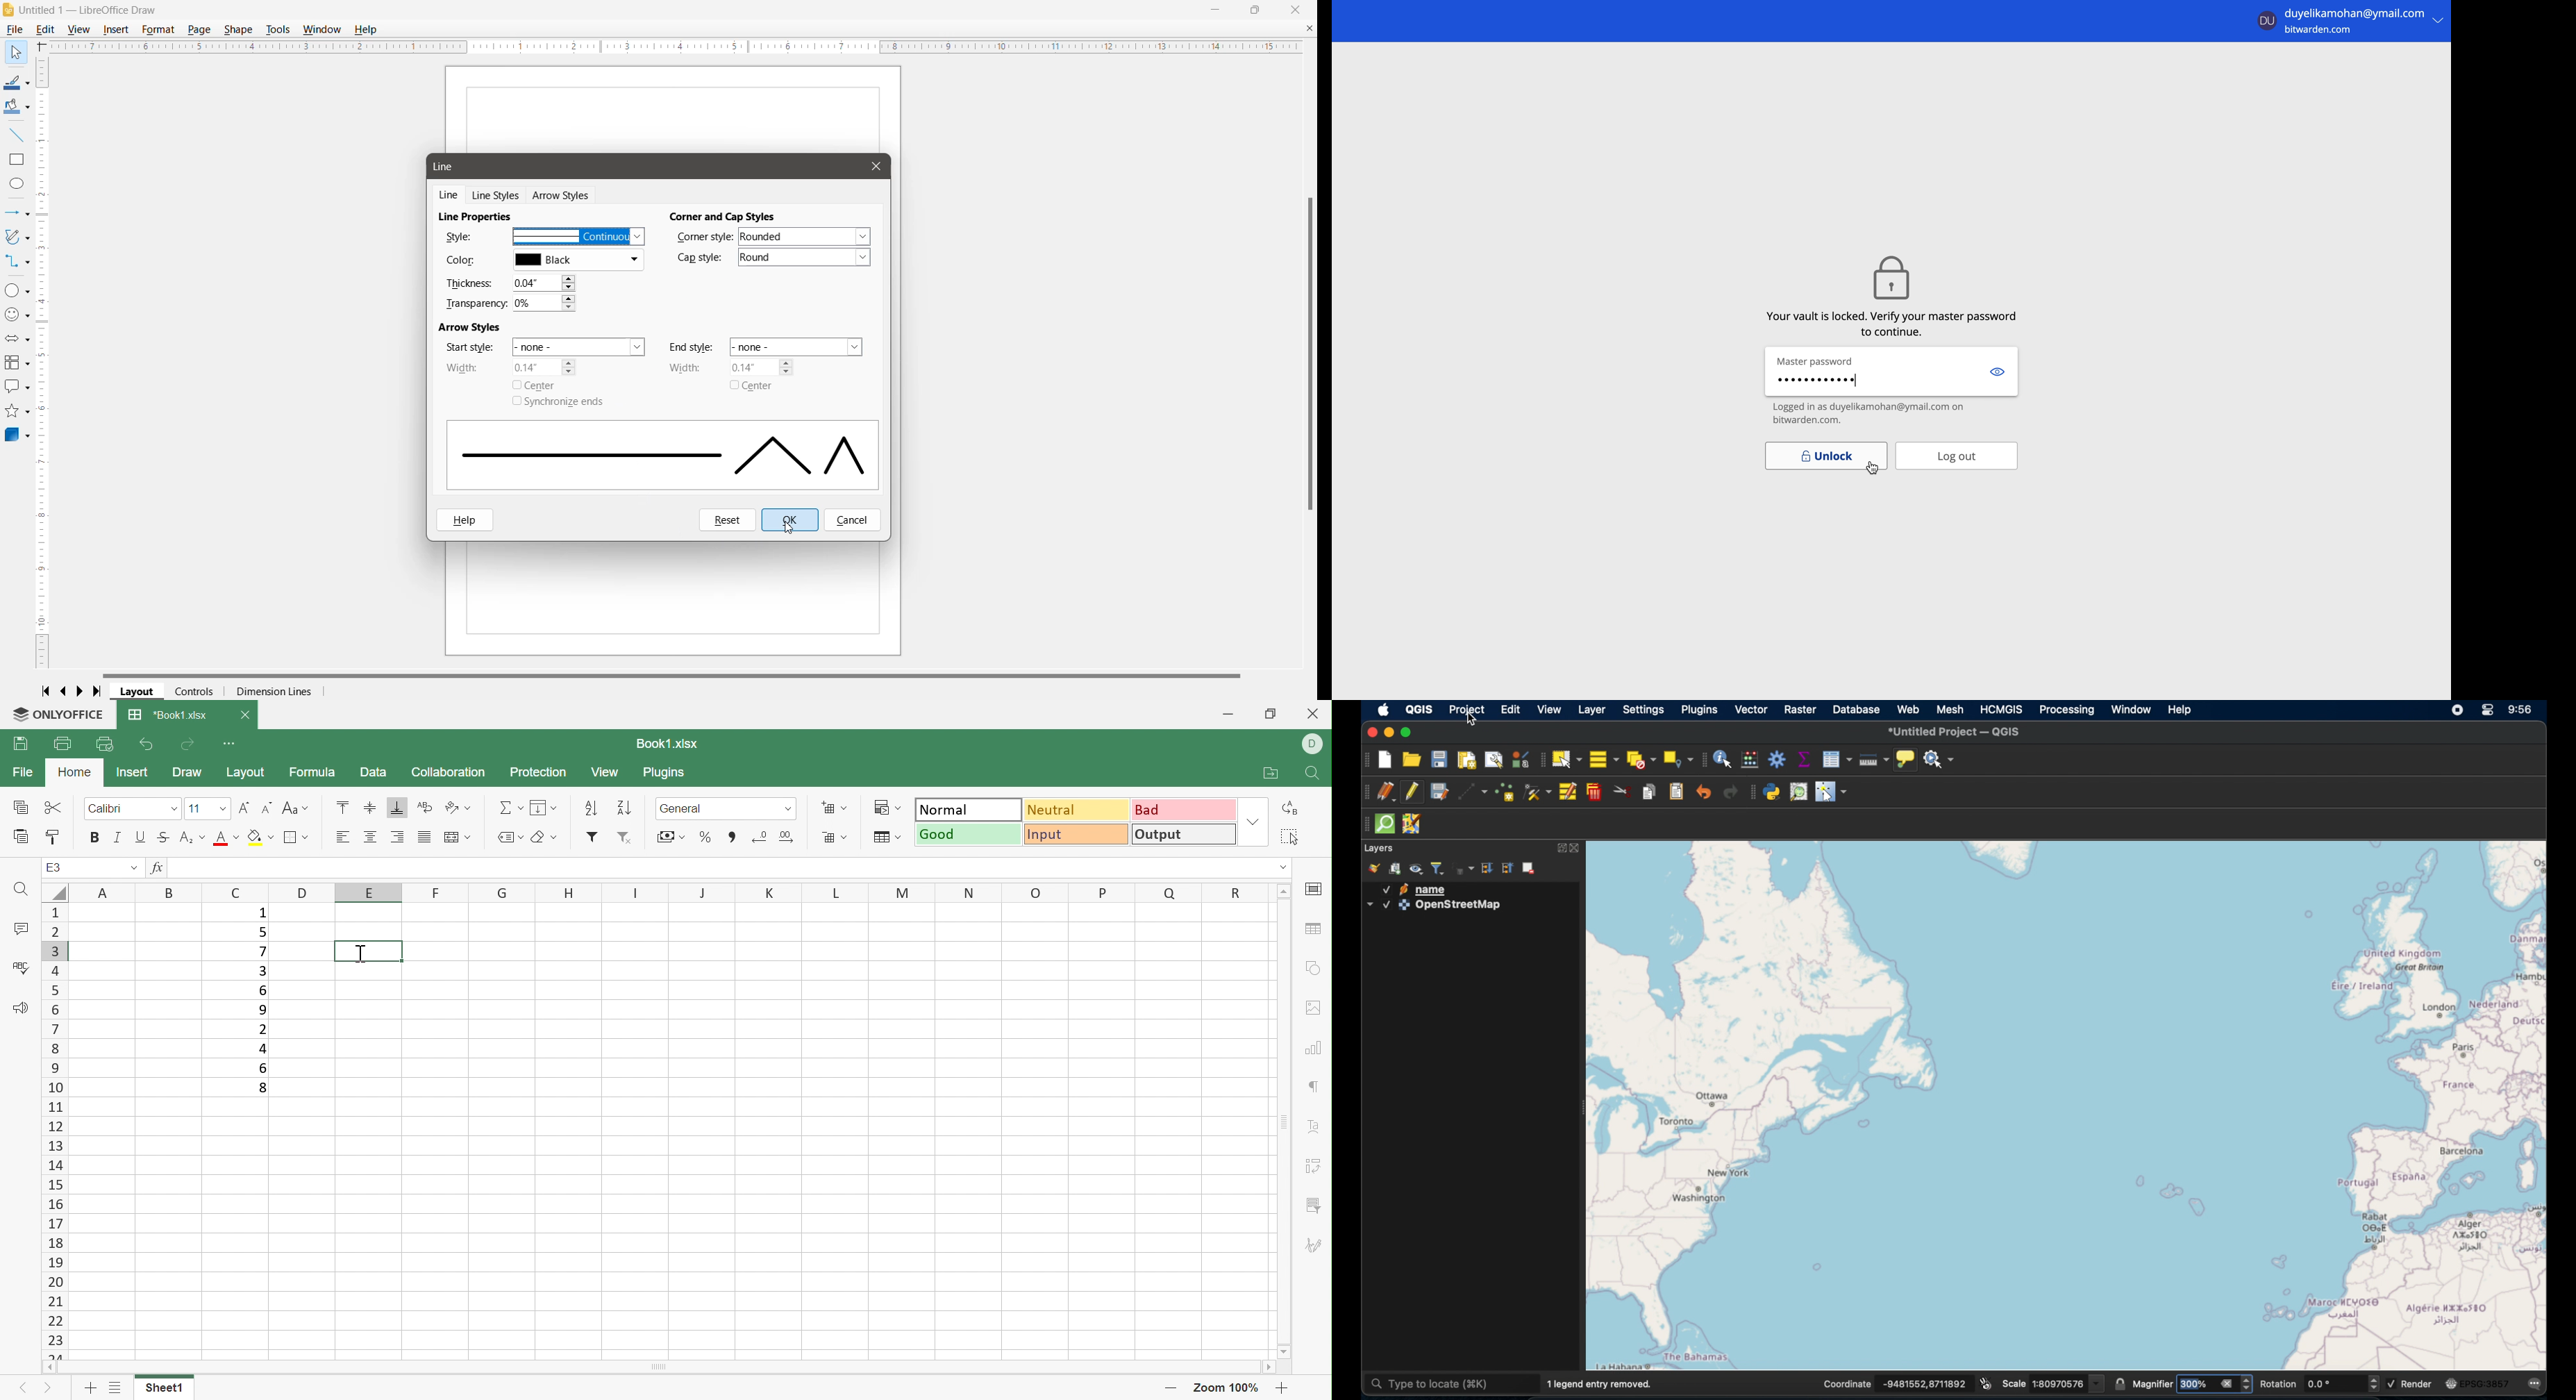 The width and height of the screenshot is (2576, 1400). What do you see at coordinates (1893, 415) in the screenshot?
I see `logged in as` at bounding box center [1893, 415].